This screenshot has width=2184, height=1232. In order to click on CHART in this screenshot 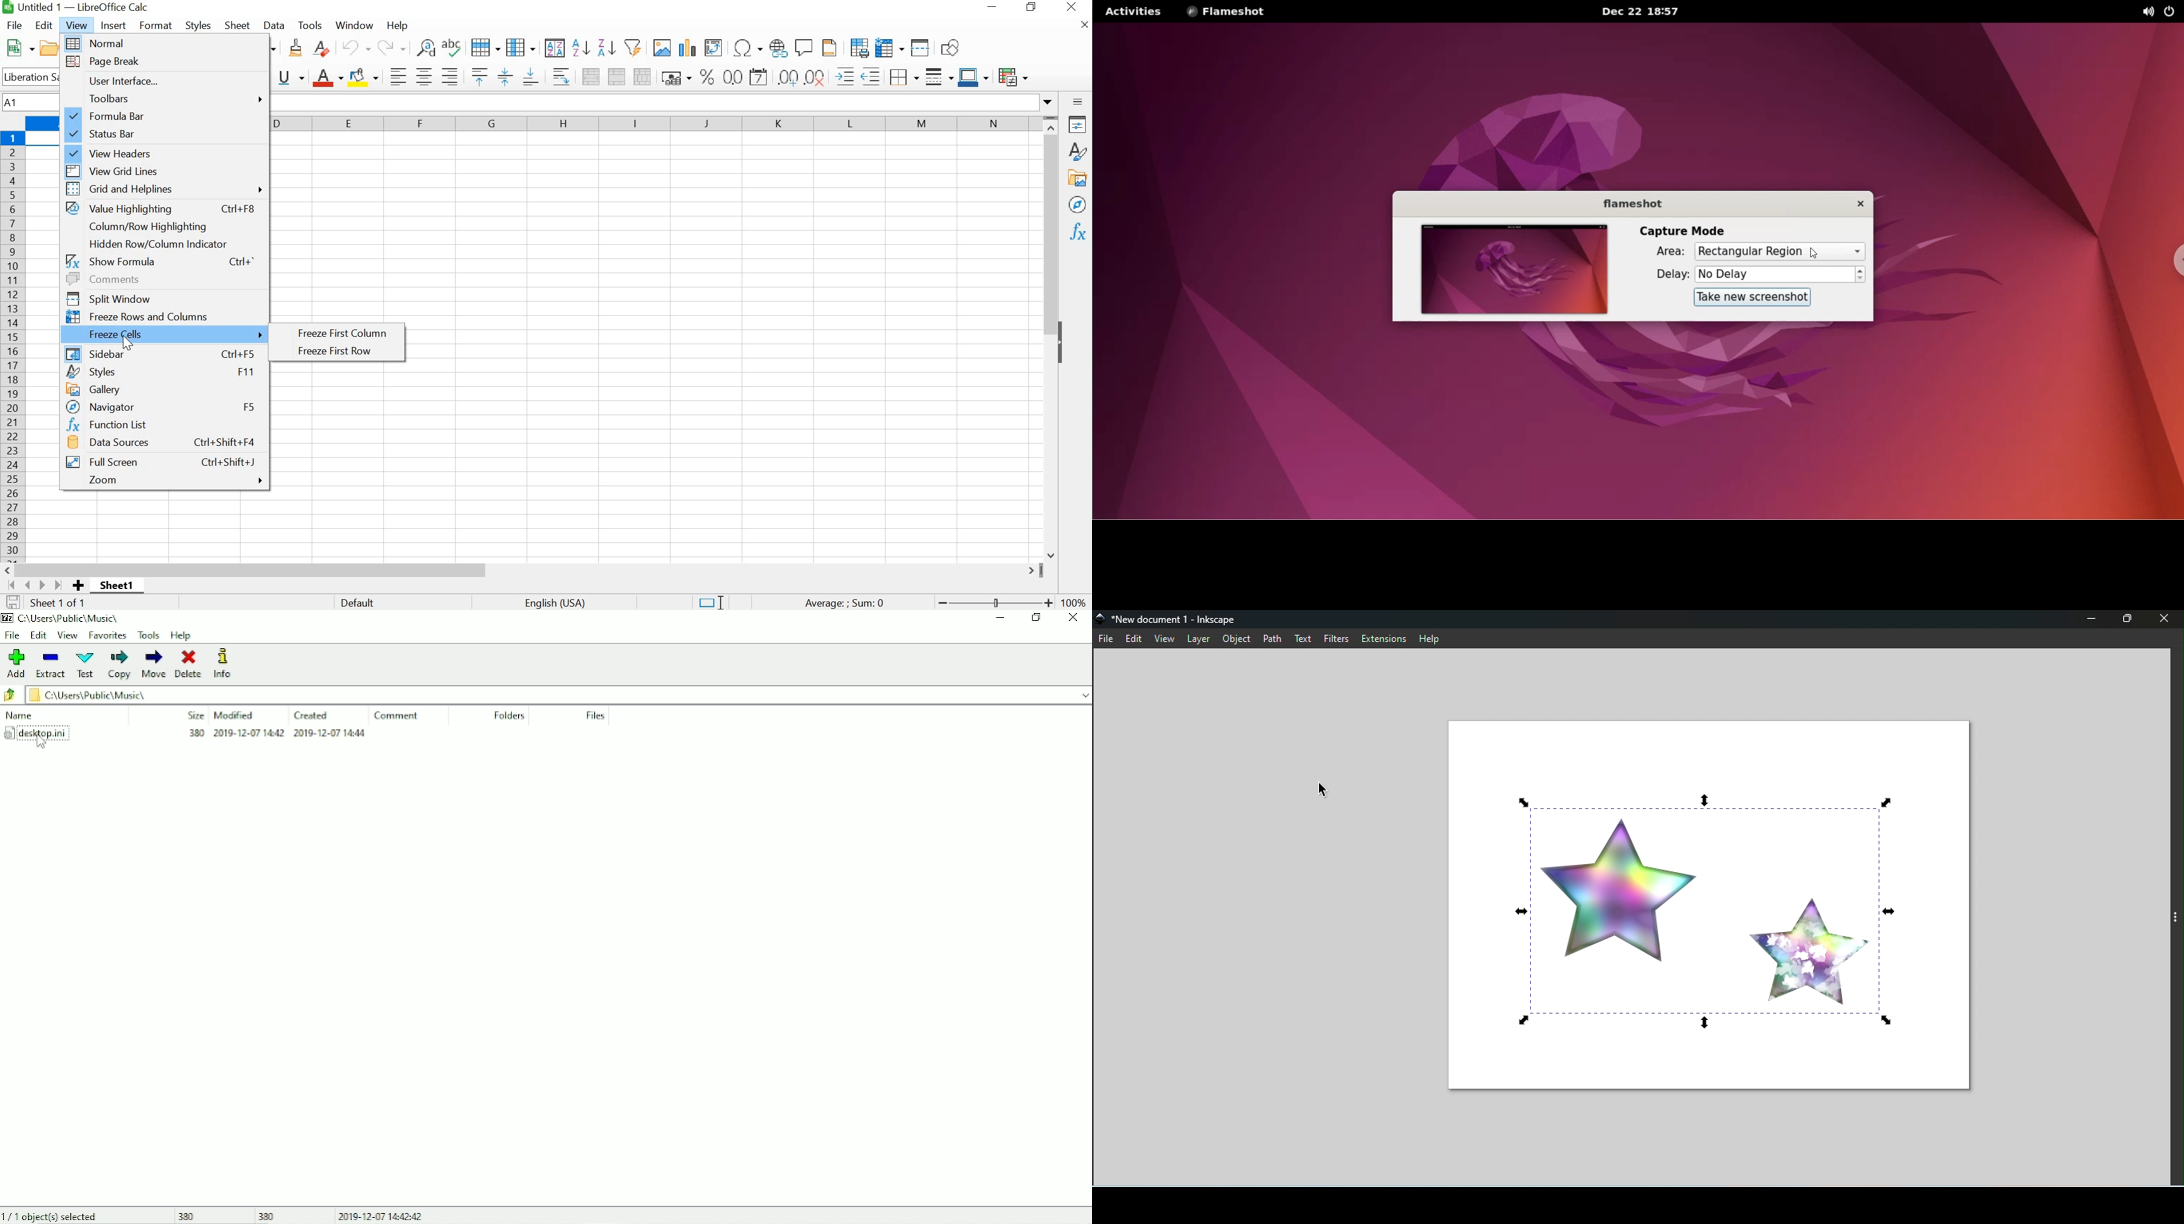, I will do `click(686, 48)`.